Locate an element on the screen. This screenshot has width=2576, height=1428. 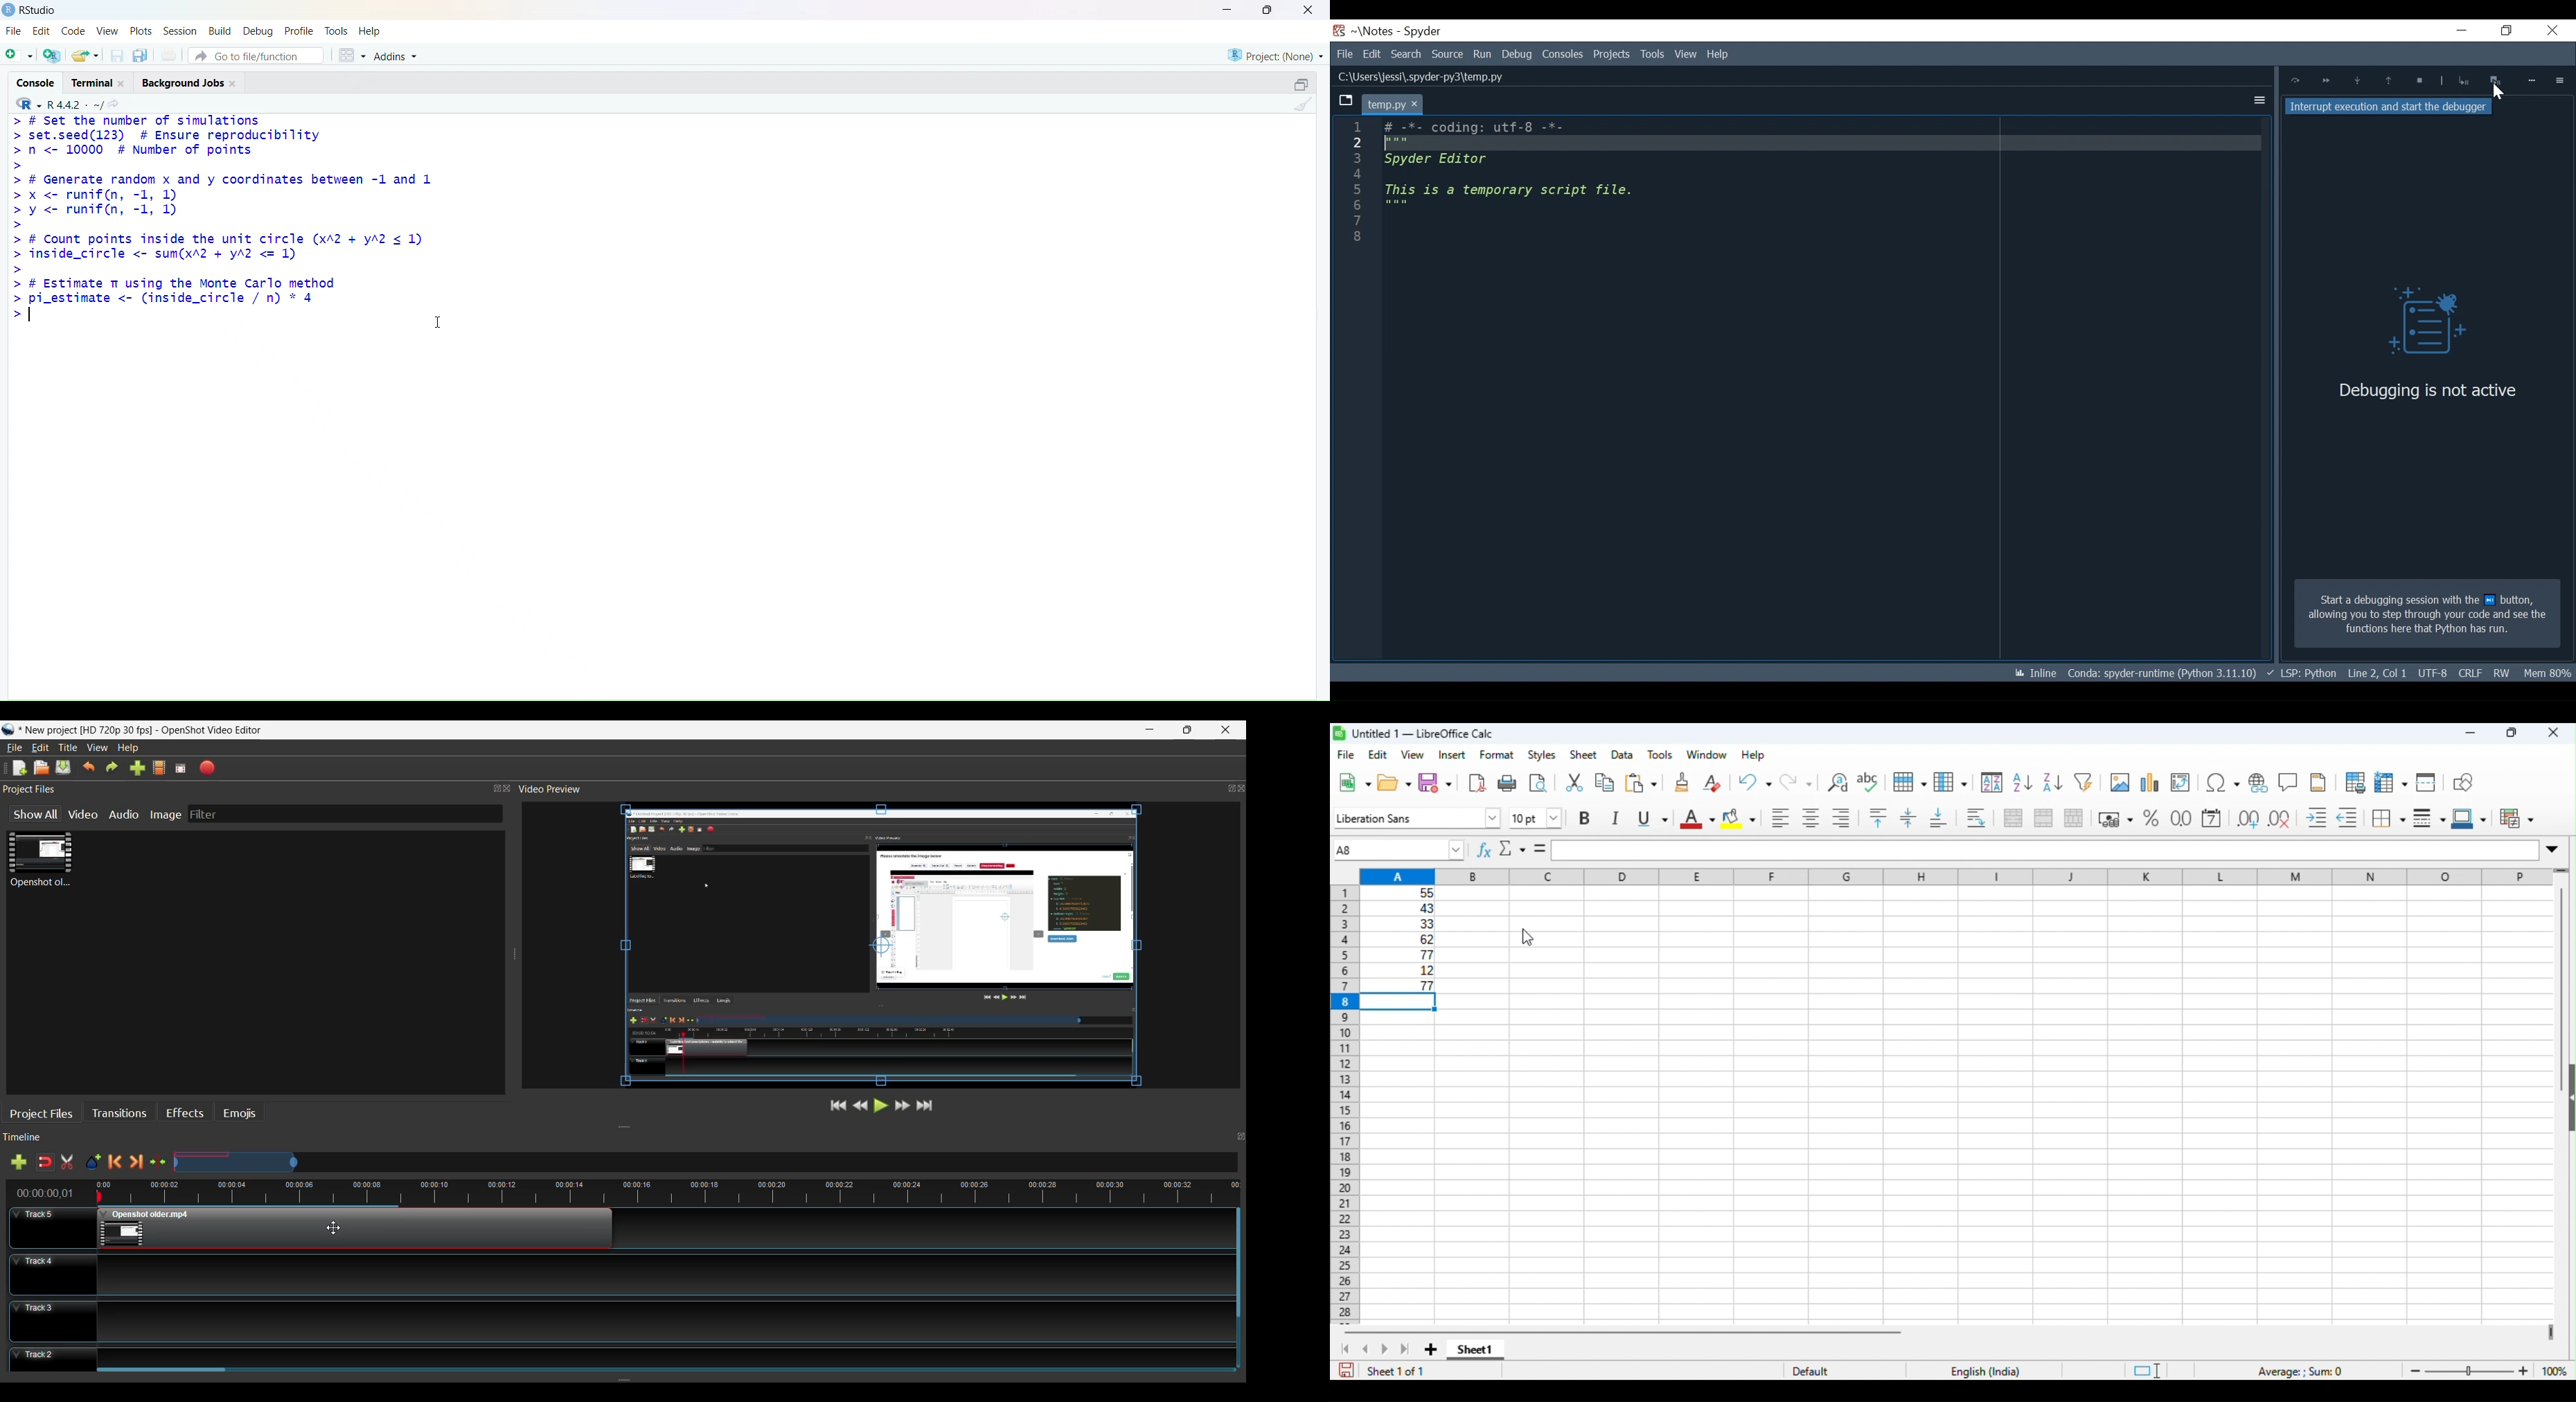
Code is located at coordinates (73, 30).